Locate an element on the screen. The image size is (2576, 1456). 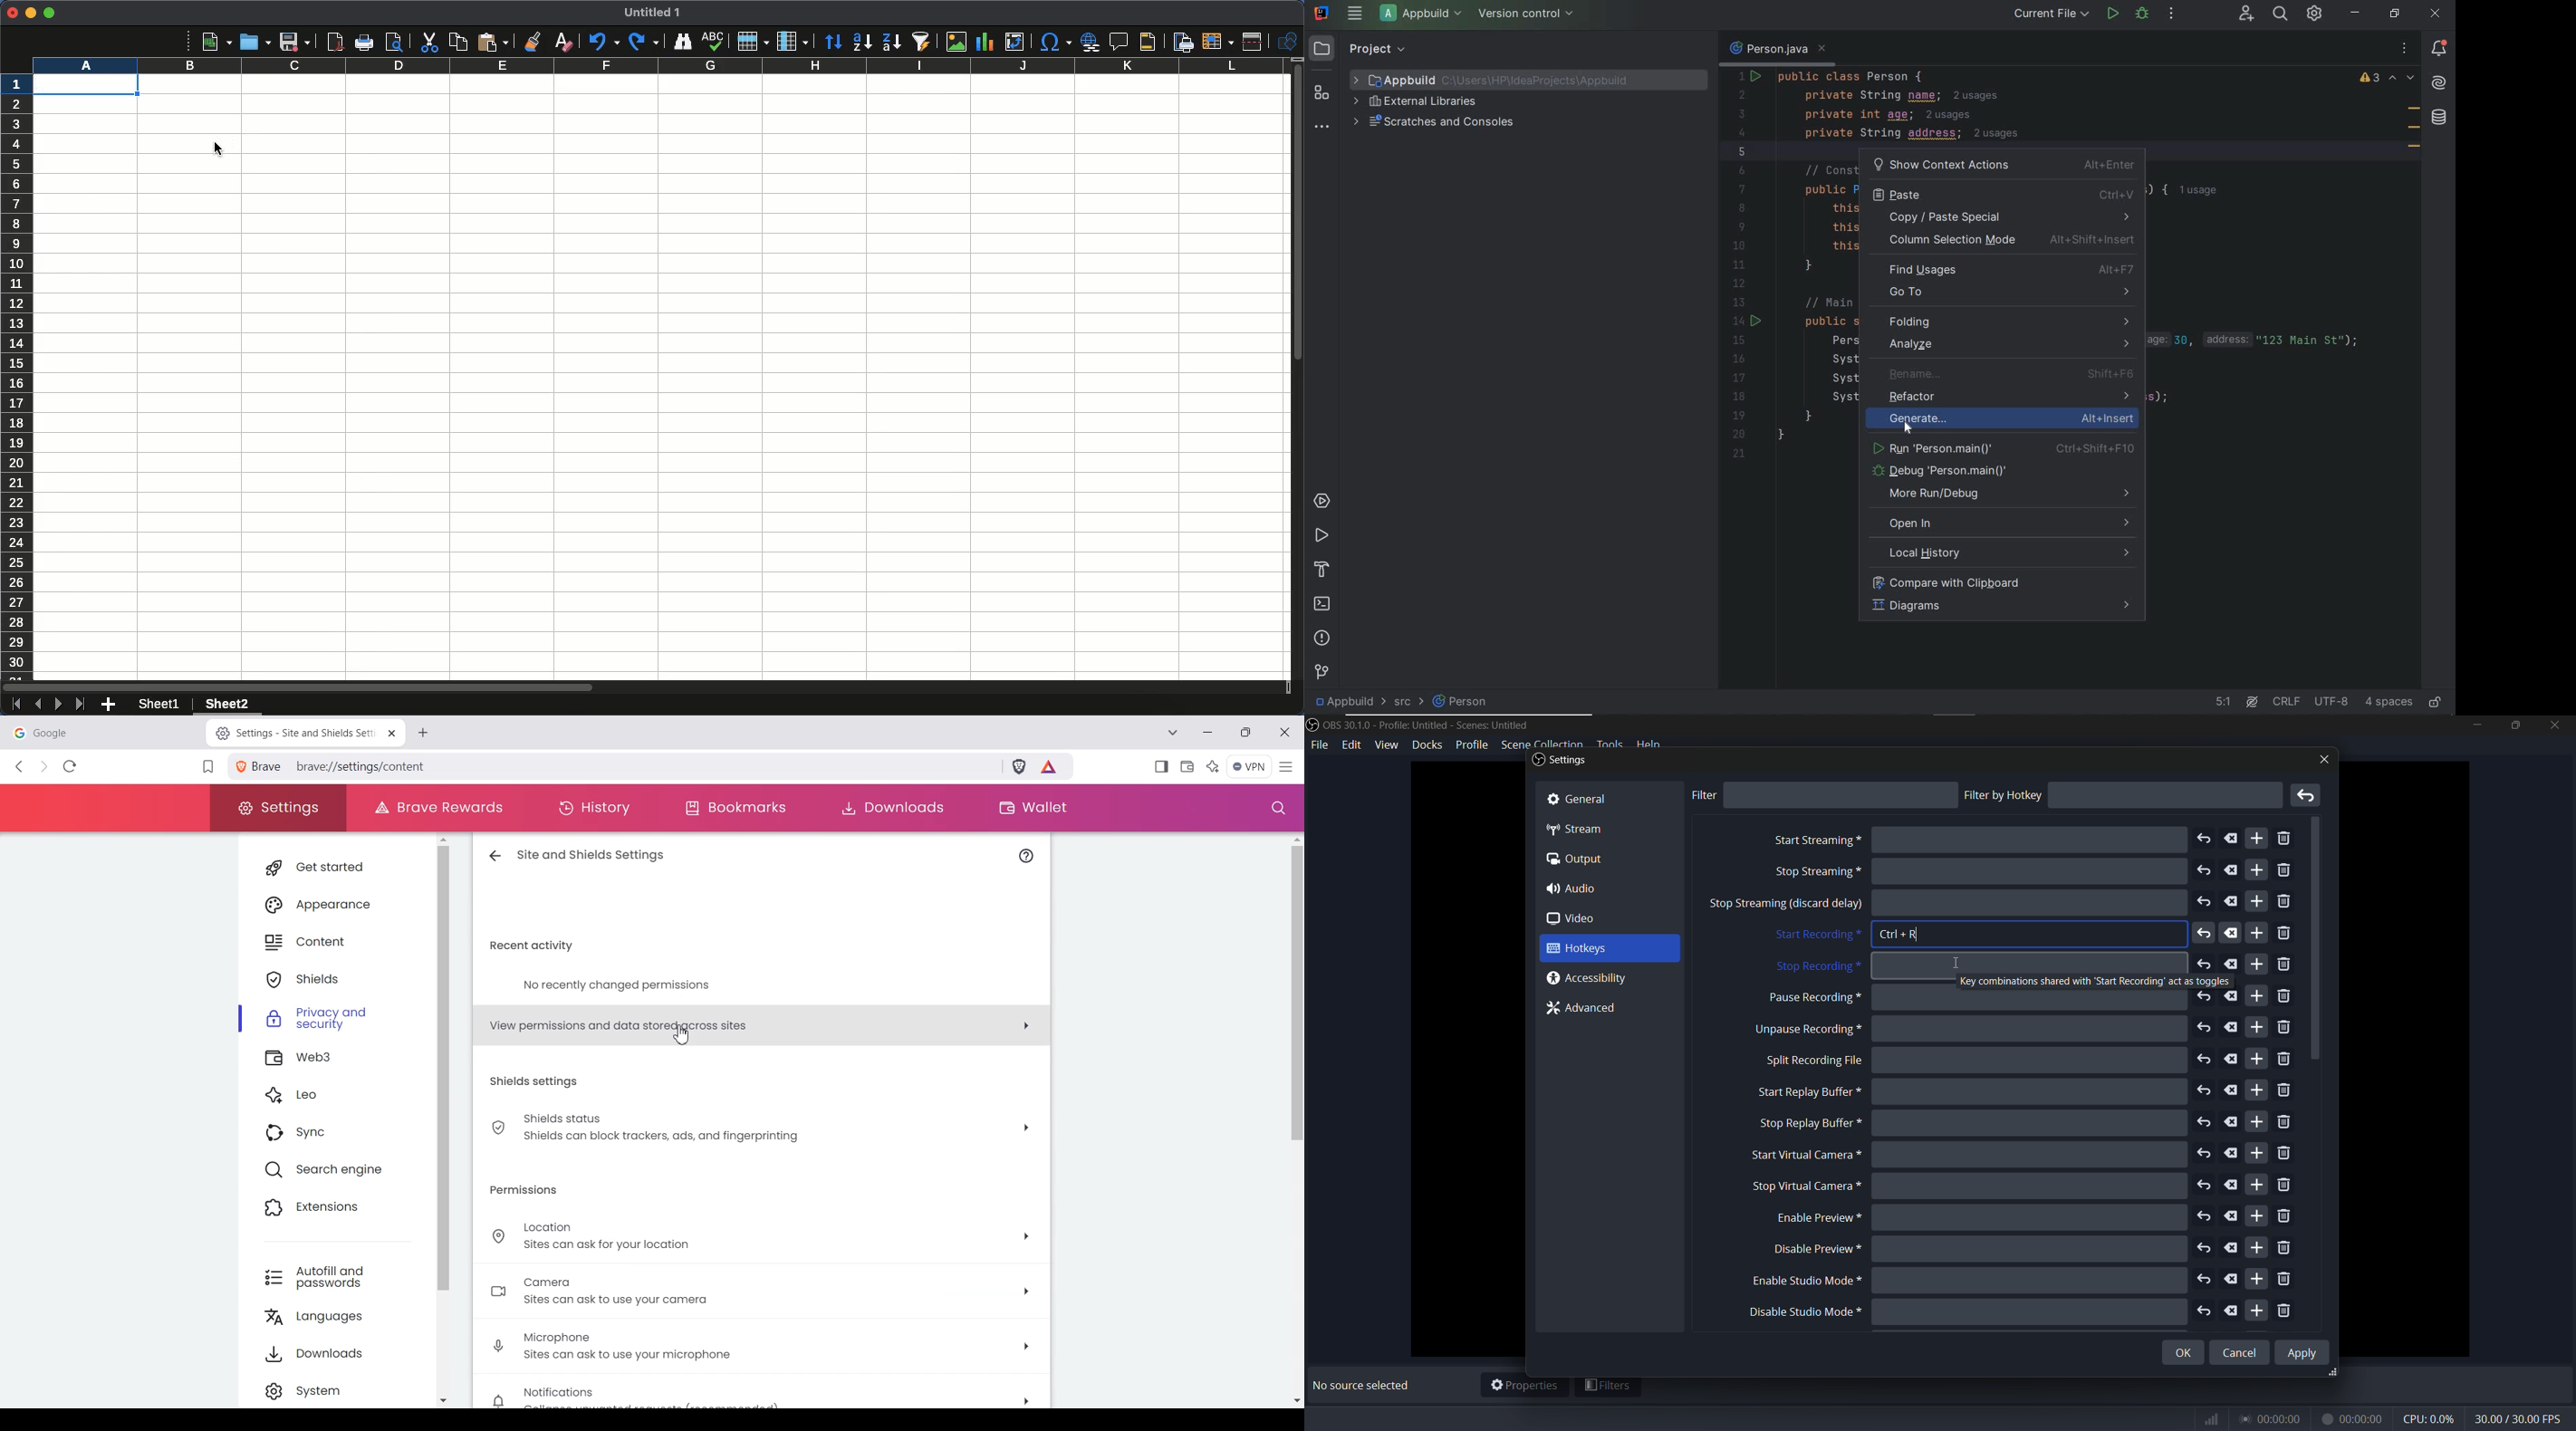
undo is located at coordinates (2203, 1059).